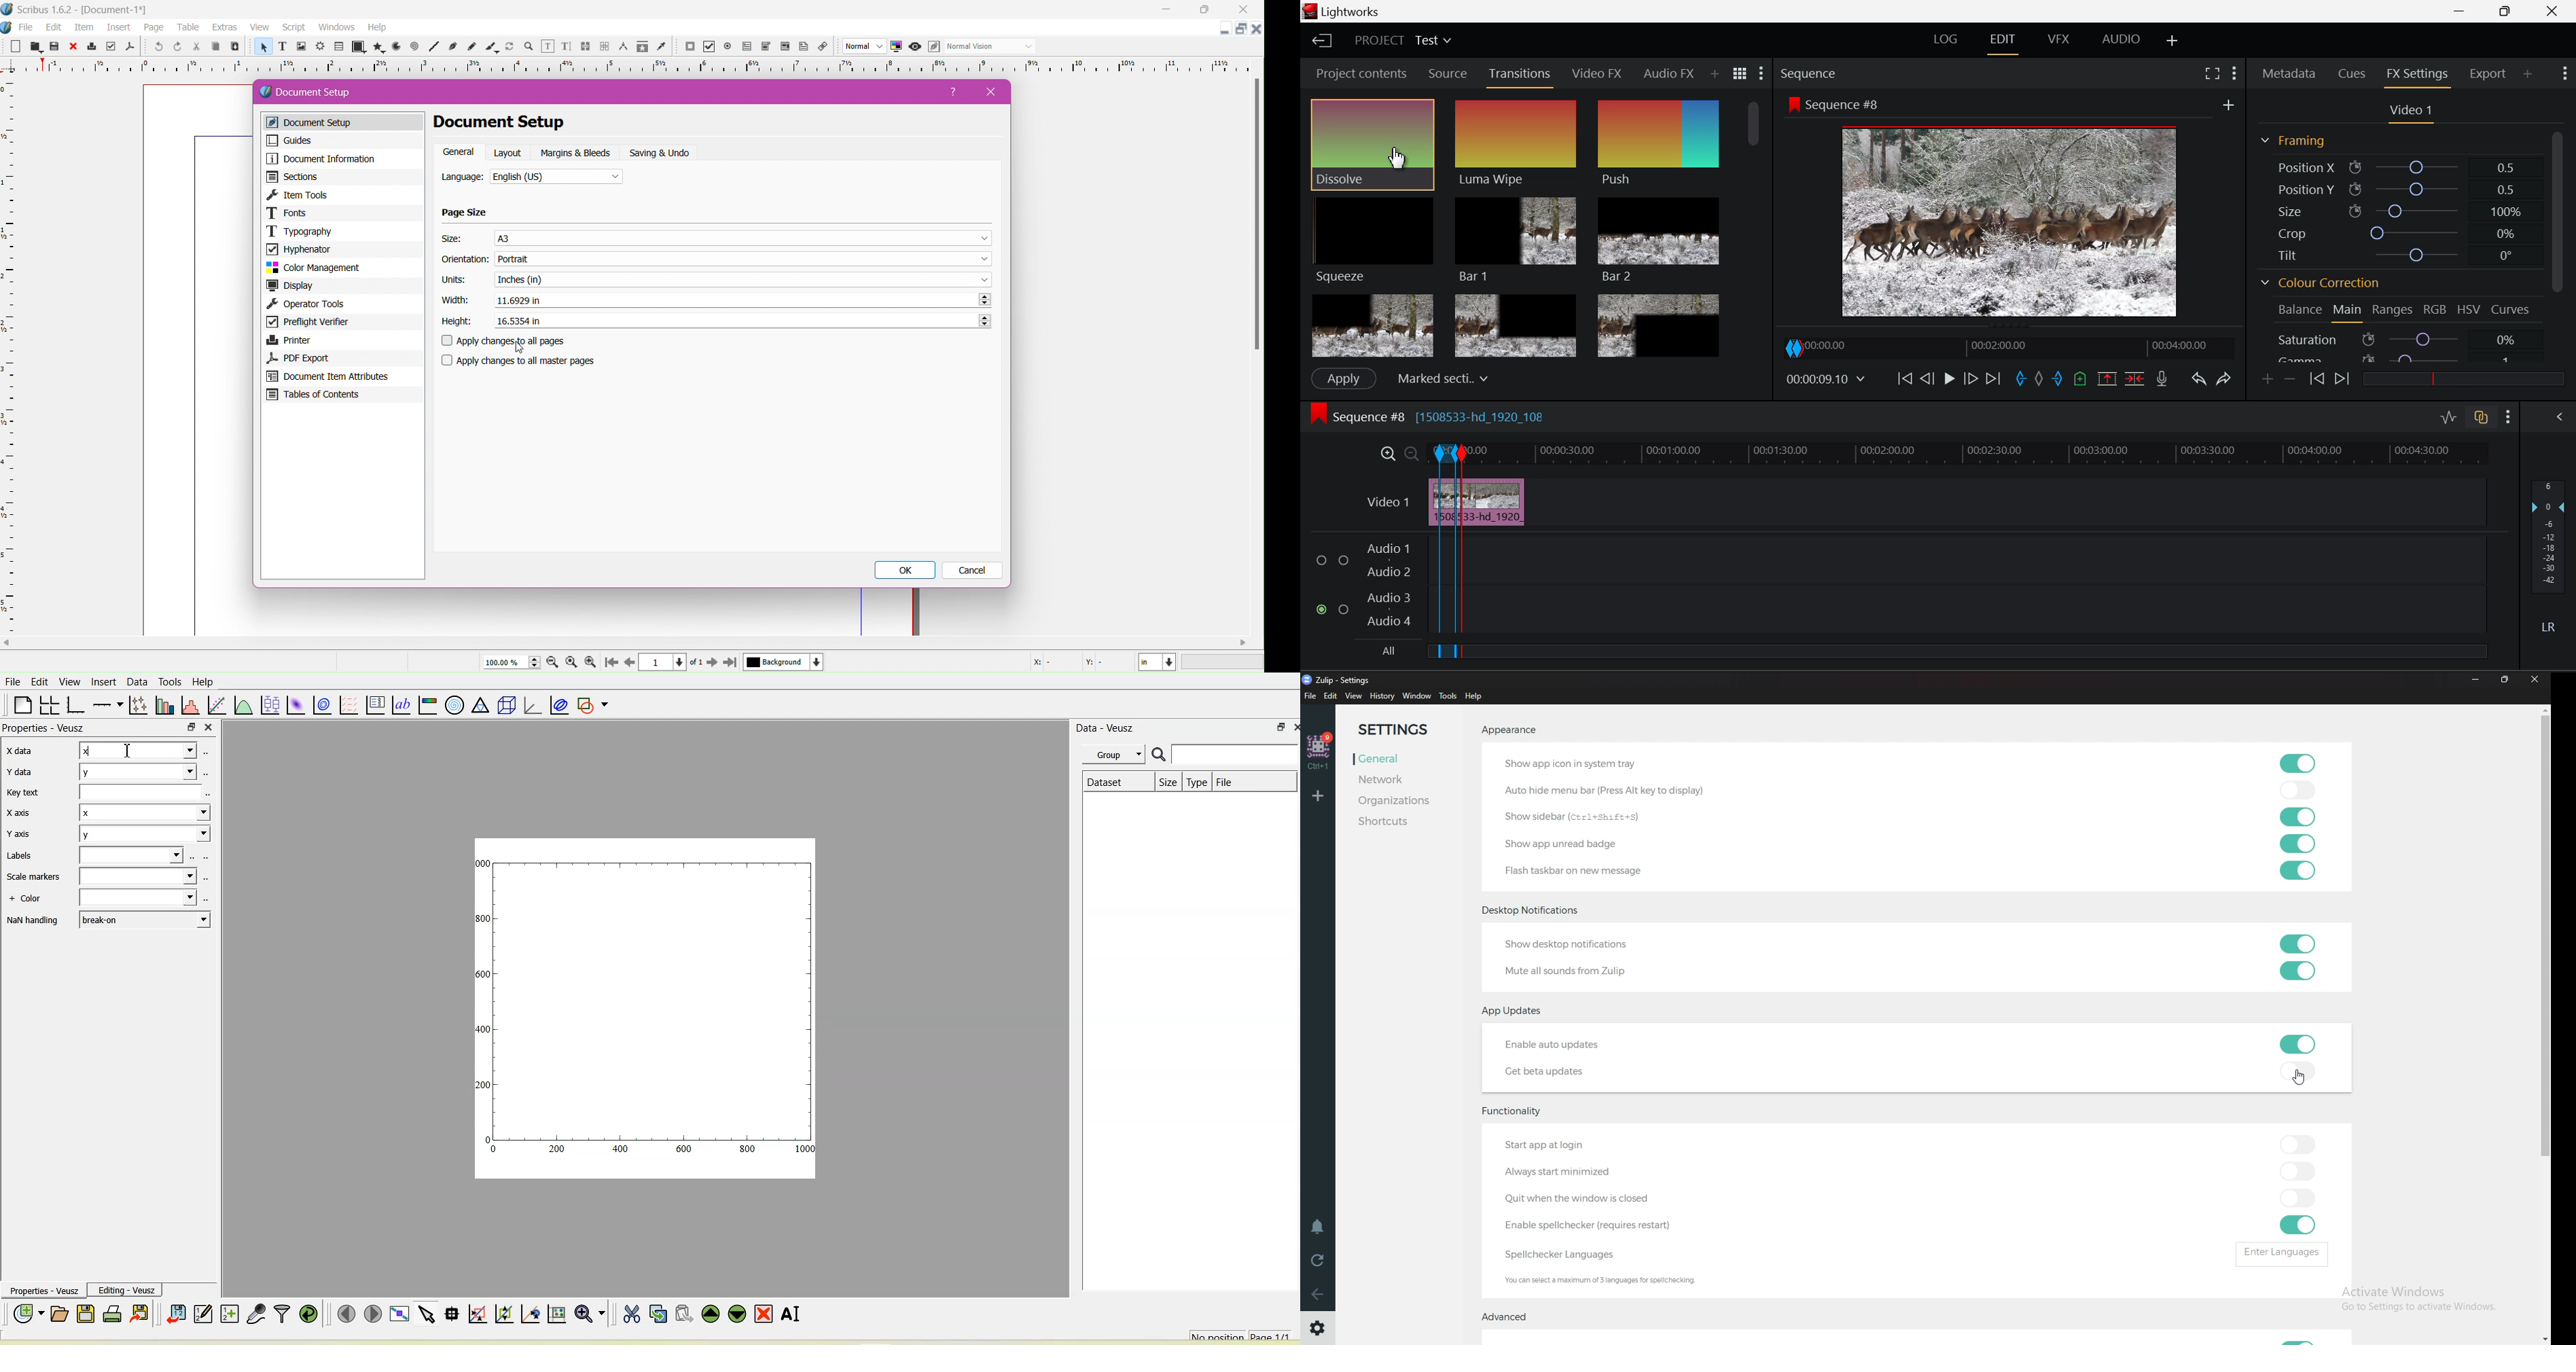  What do you see at coordinates (168, 682) in the screenshot?
I see `Tools` at bounding box center [168, 682].